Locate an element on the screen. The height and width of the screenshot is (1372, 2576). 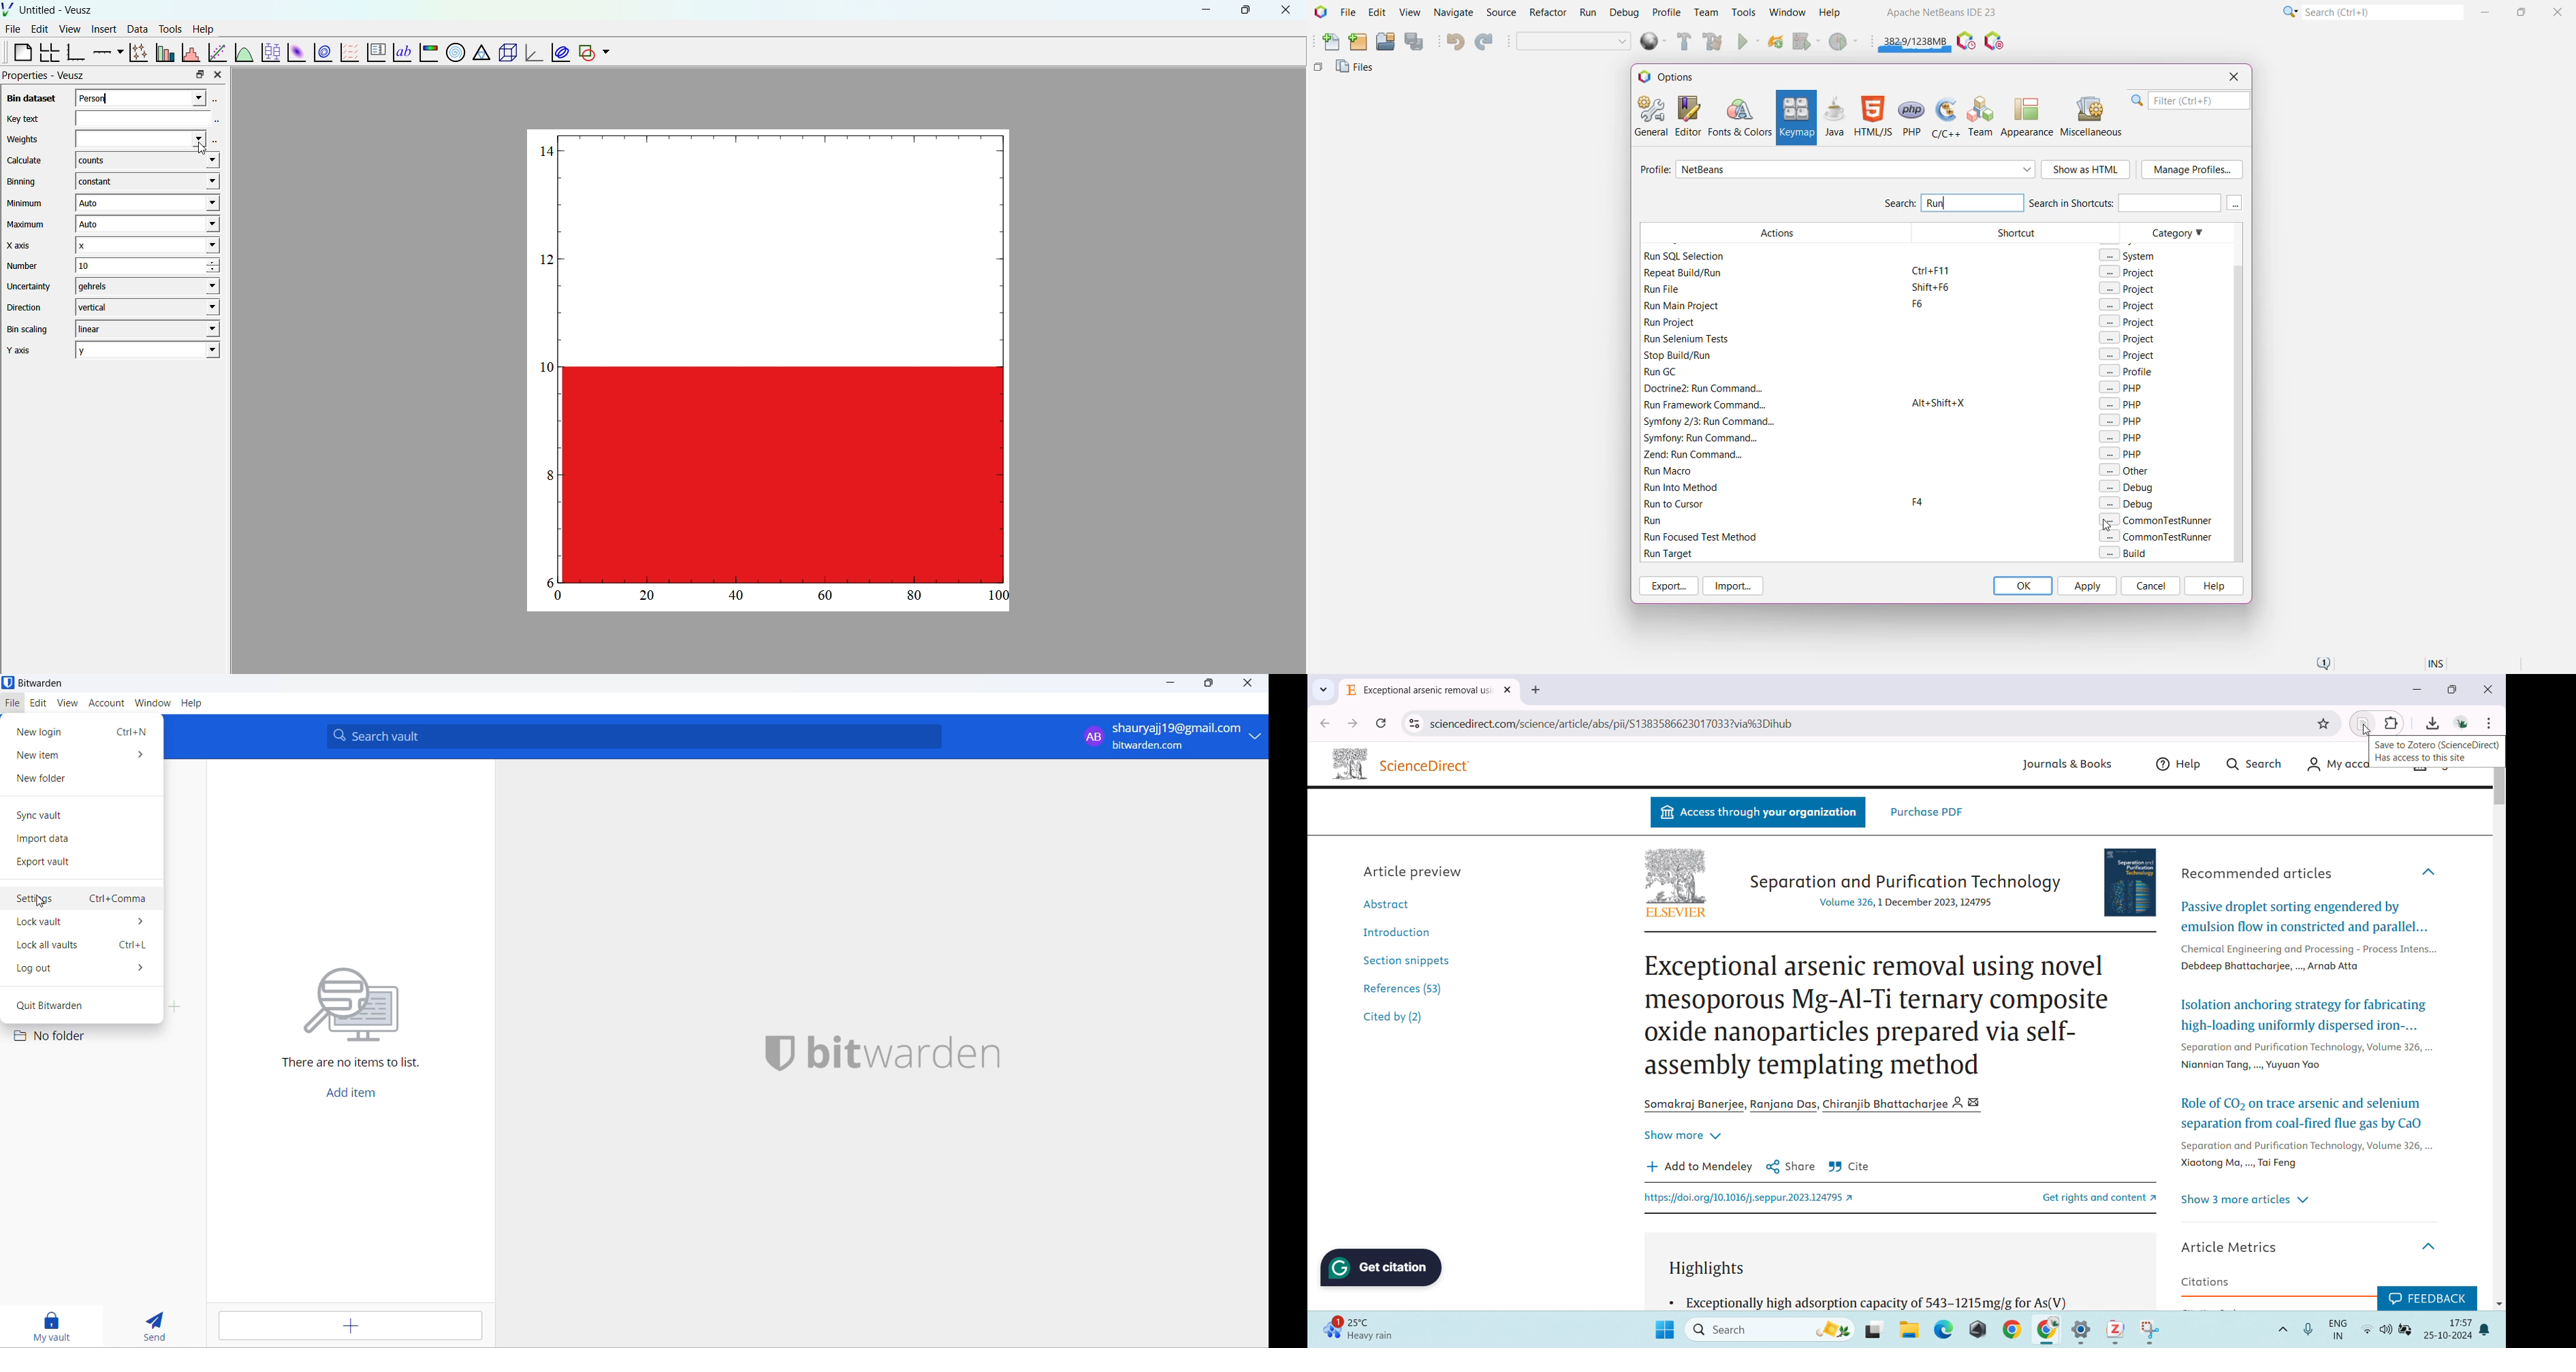
edit is located at coordinates (38, 703).